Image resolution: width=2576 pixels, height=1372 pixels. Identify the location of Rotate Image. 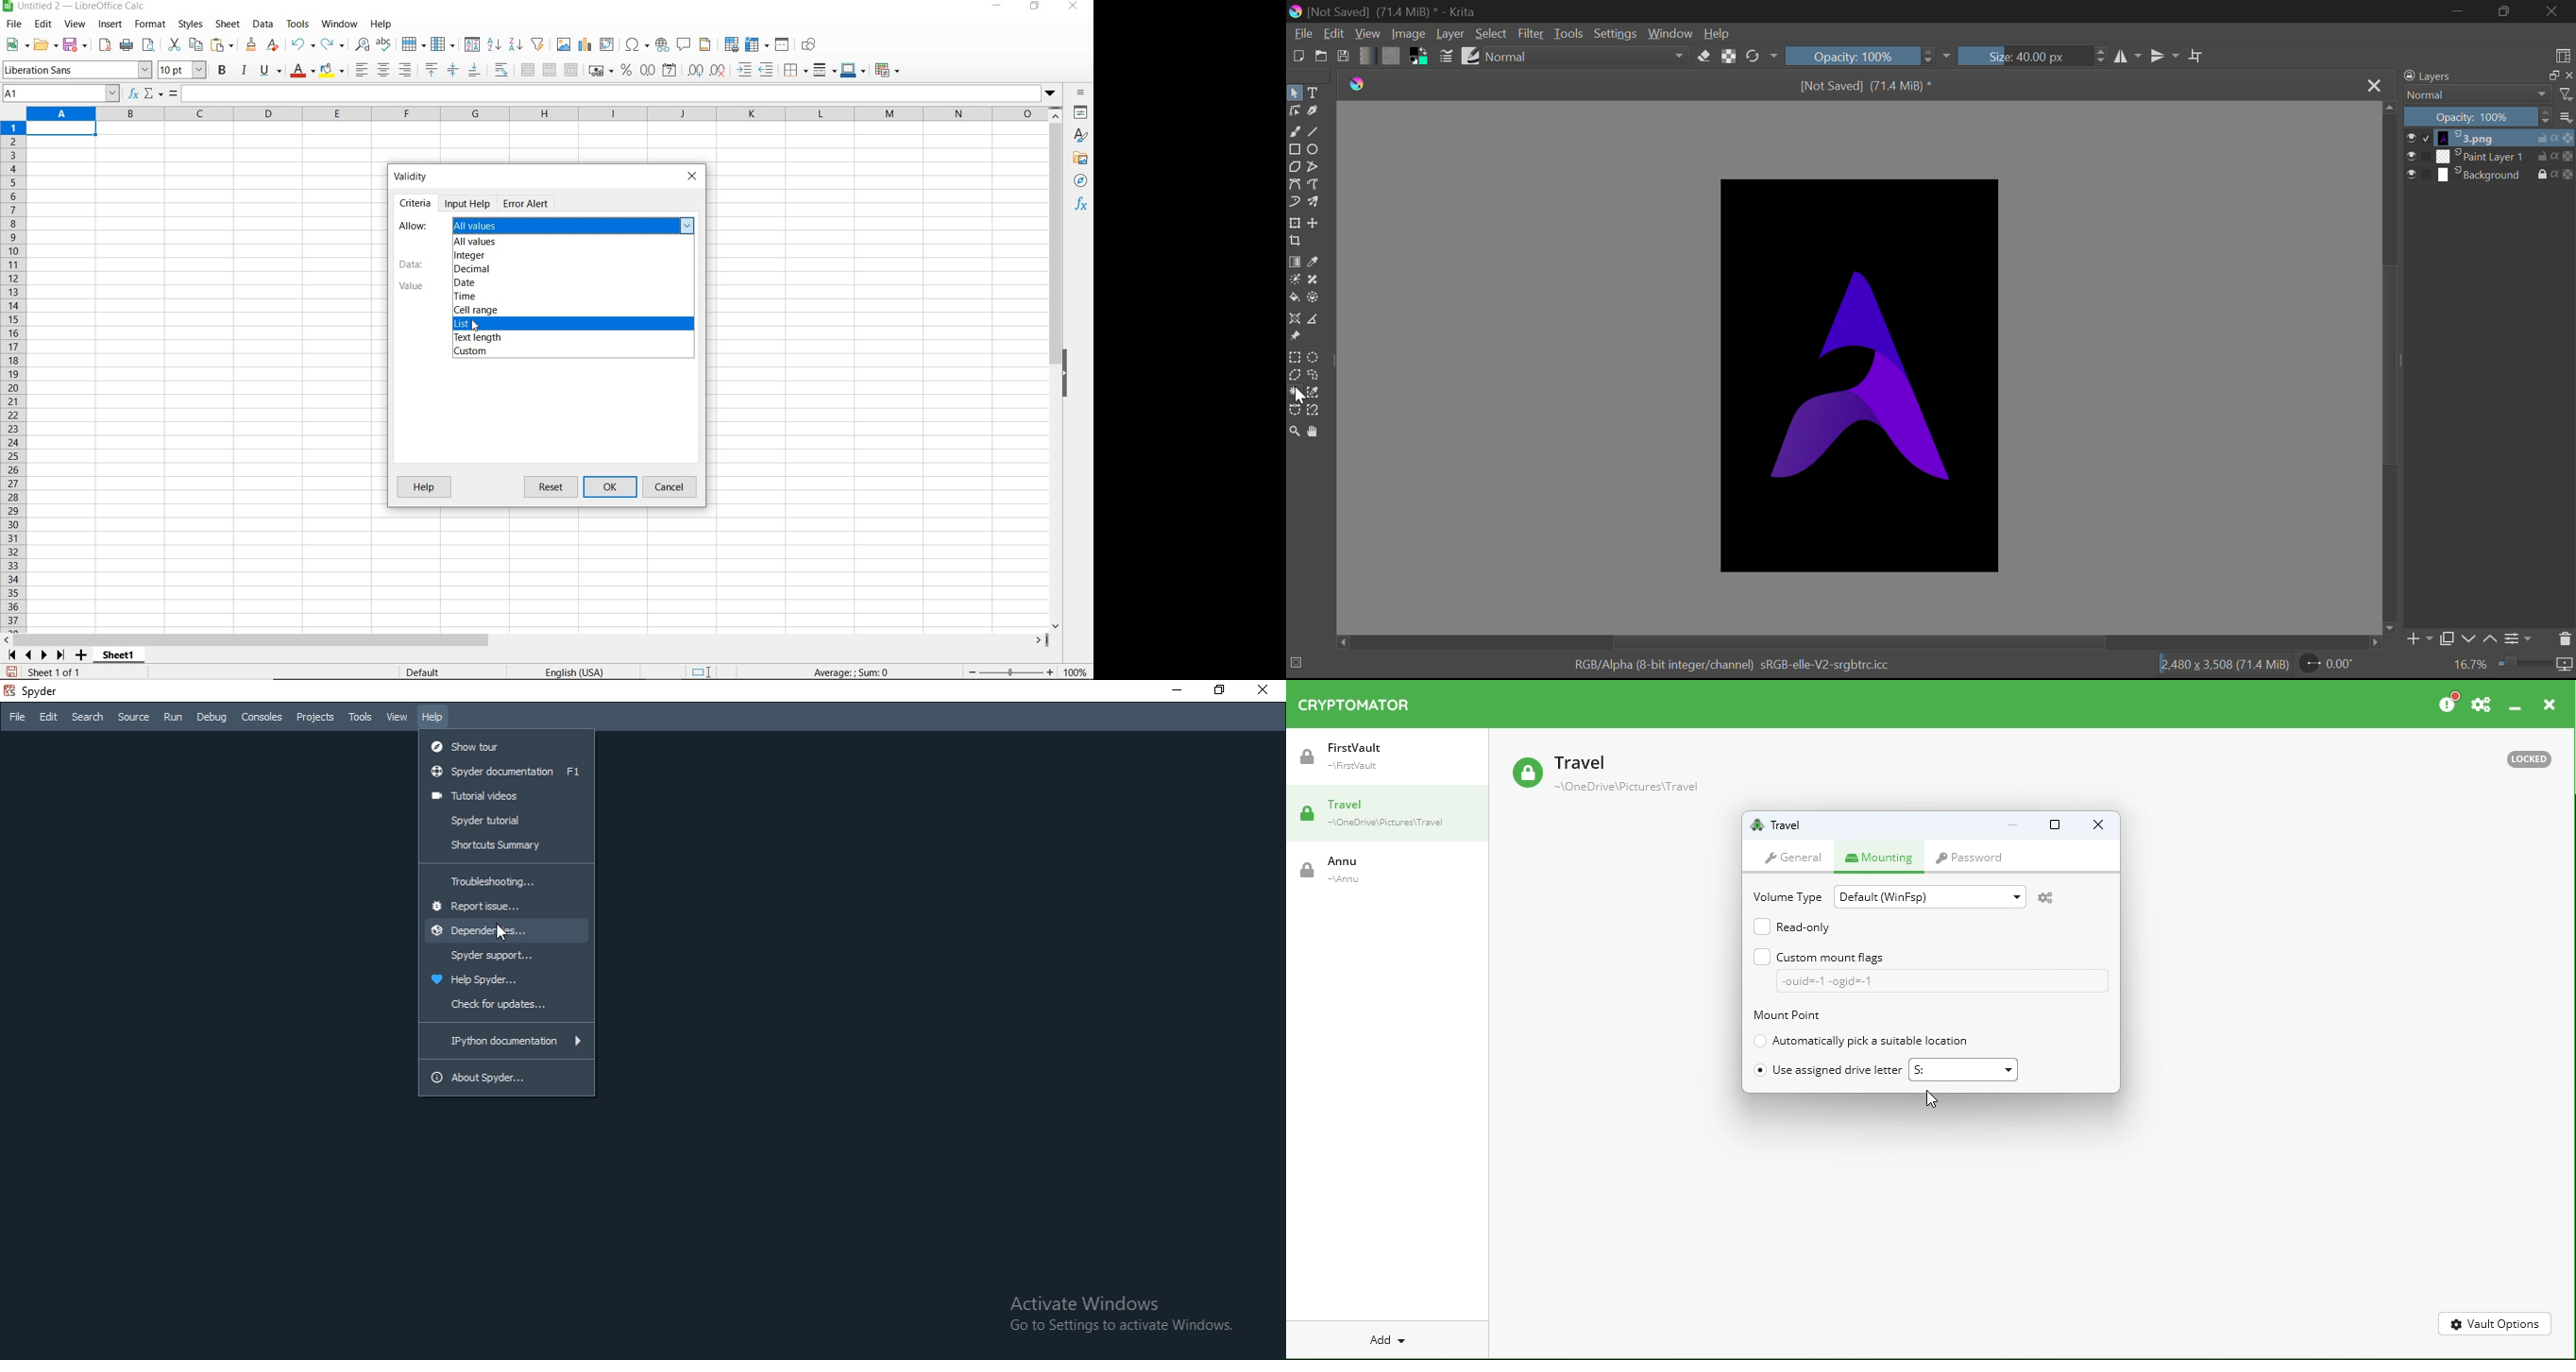
(1762, 56).